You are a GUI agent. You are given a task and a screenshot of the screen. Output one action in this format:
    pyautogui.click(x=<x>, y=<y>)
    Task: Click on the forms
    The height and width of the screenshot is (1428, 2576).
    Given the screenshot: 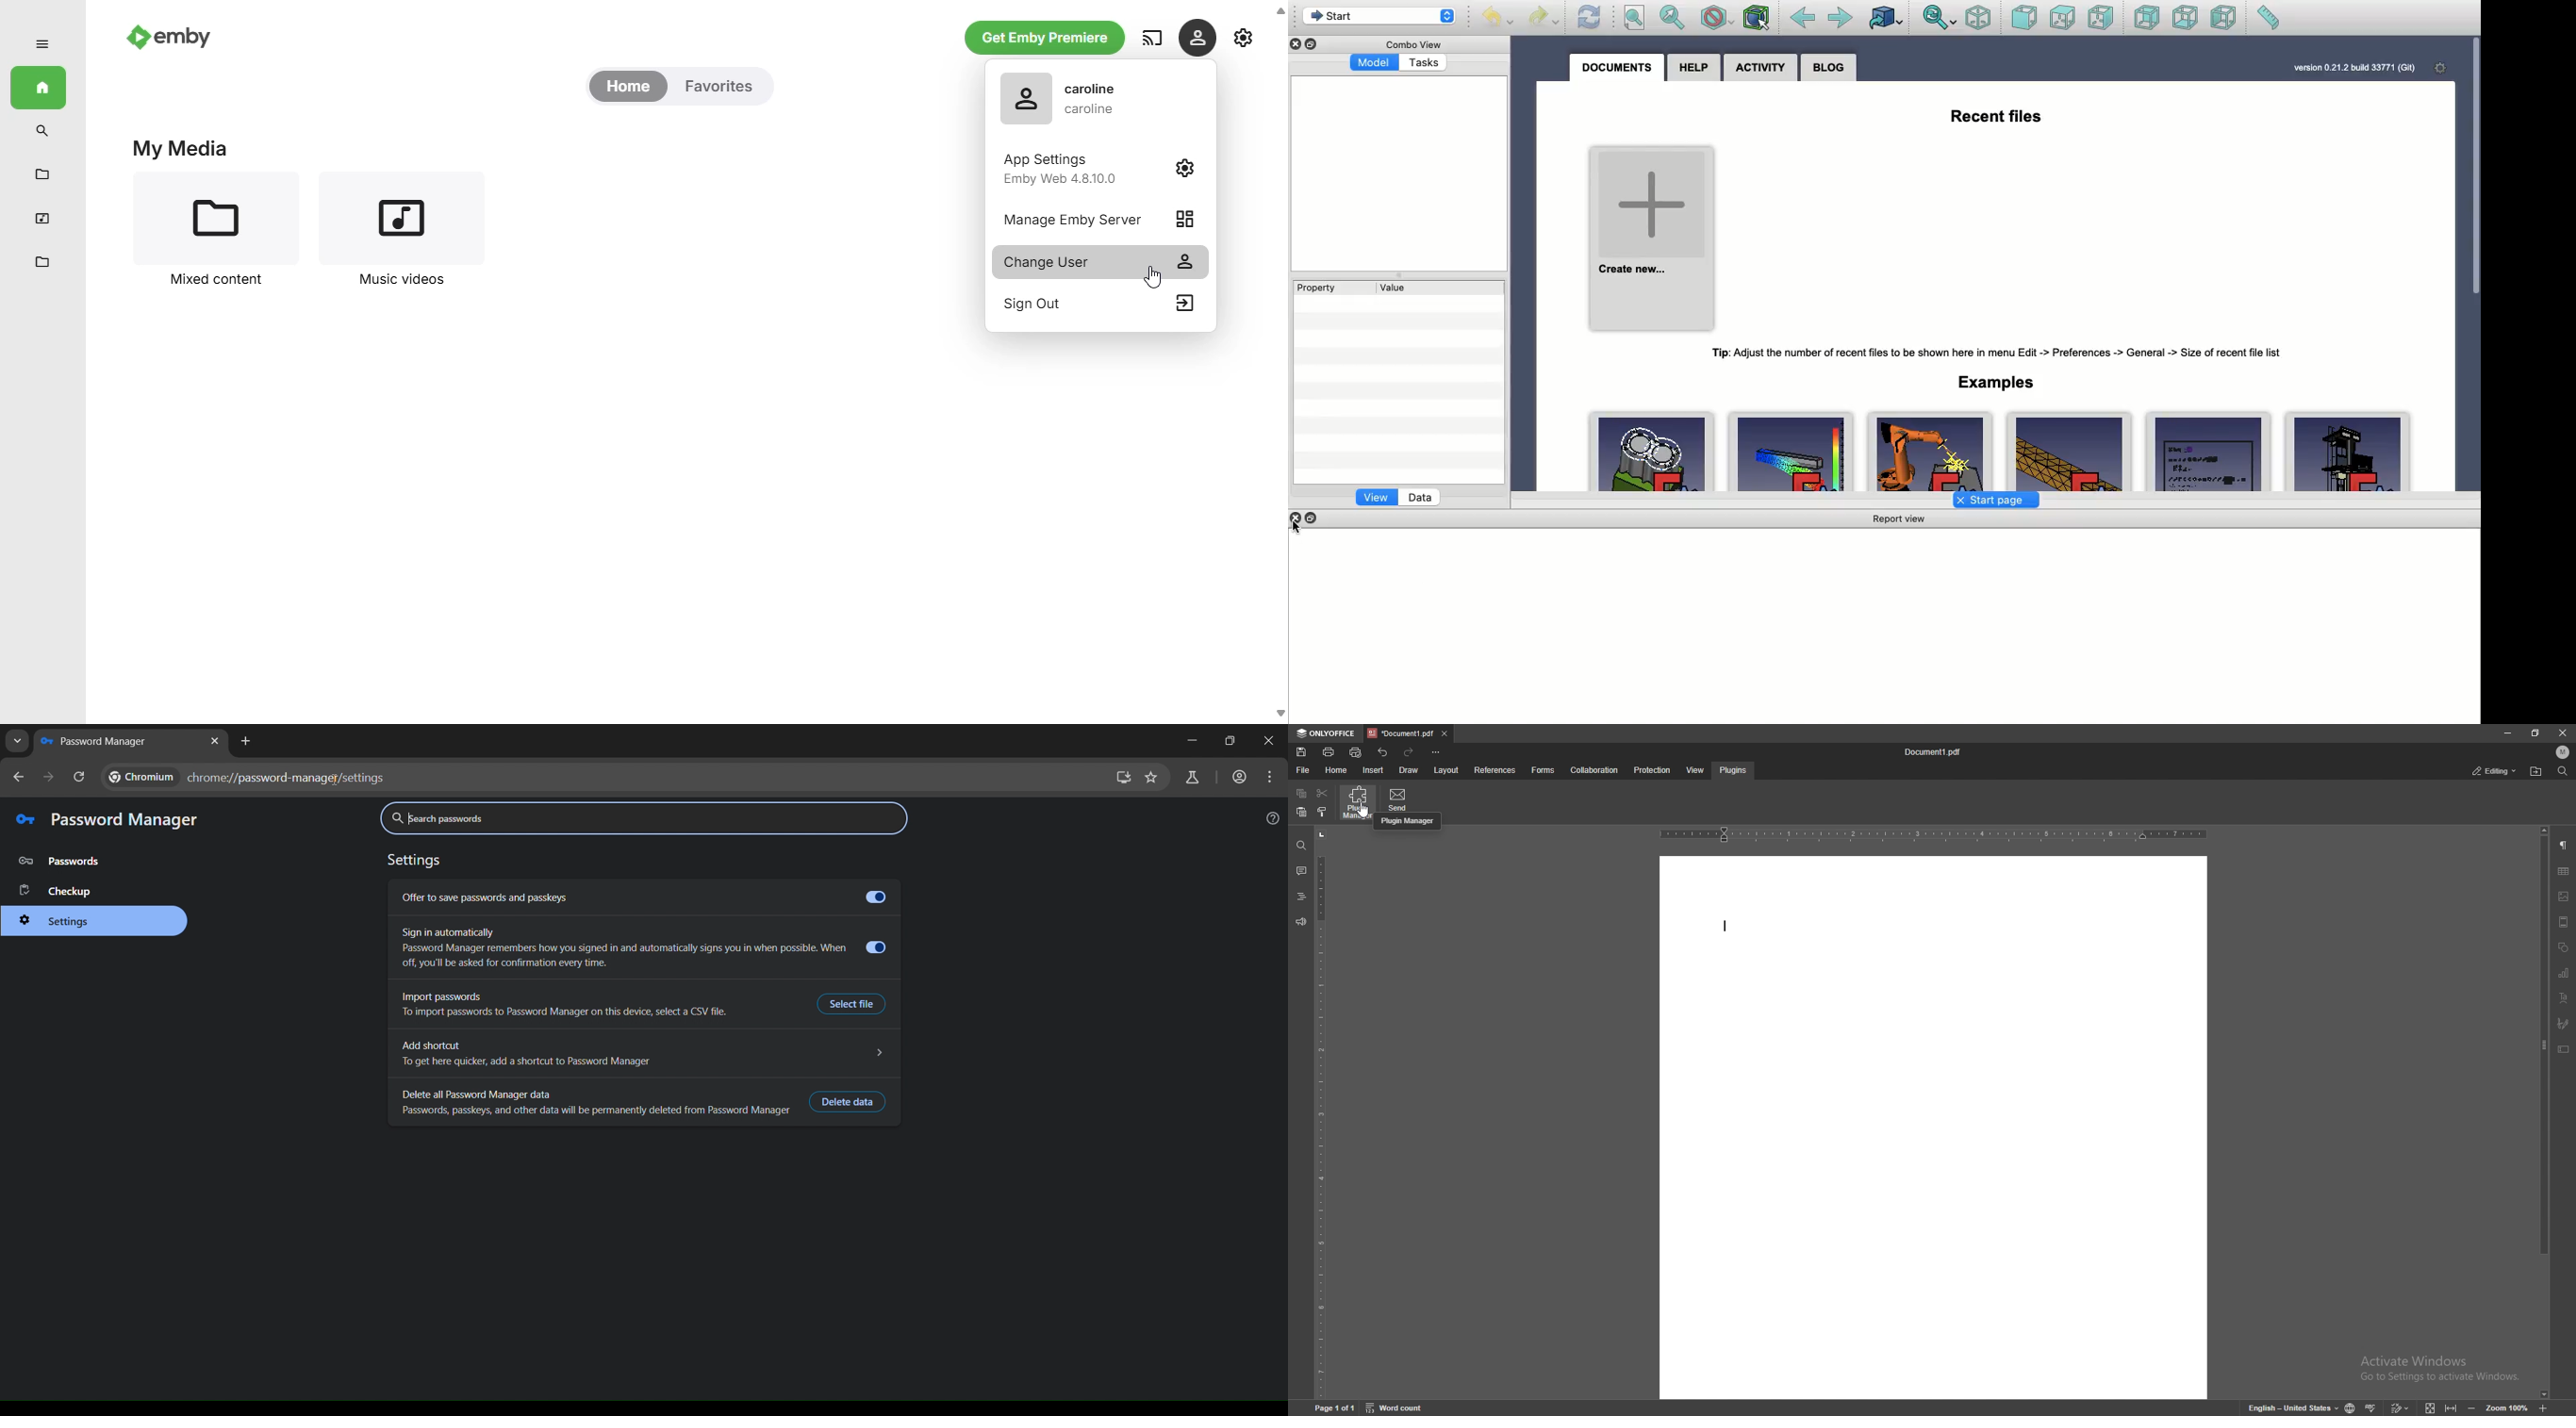 What is the action you would take?
    pyautogui.click(x=1544, y=770)
    